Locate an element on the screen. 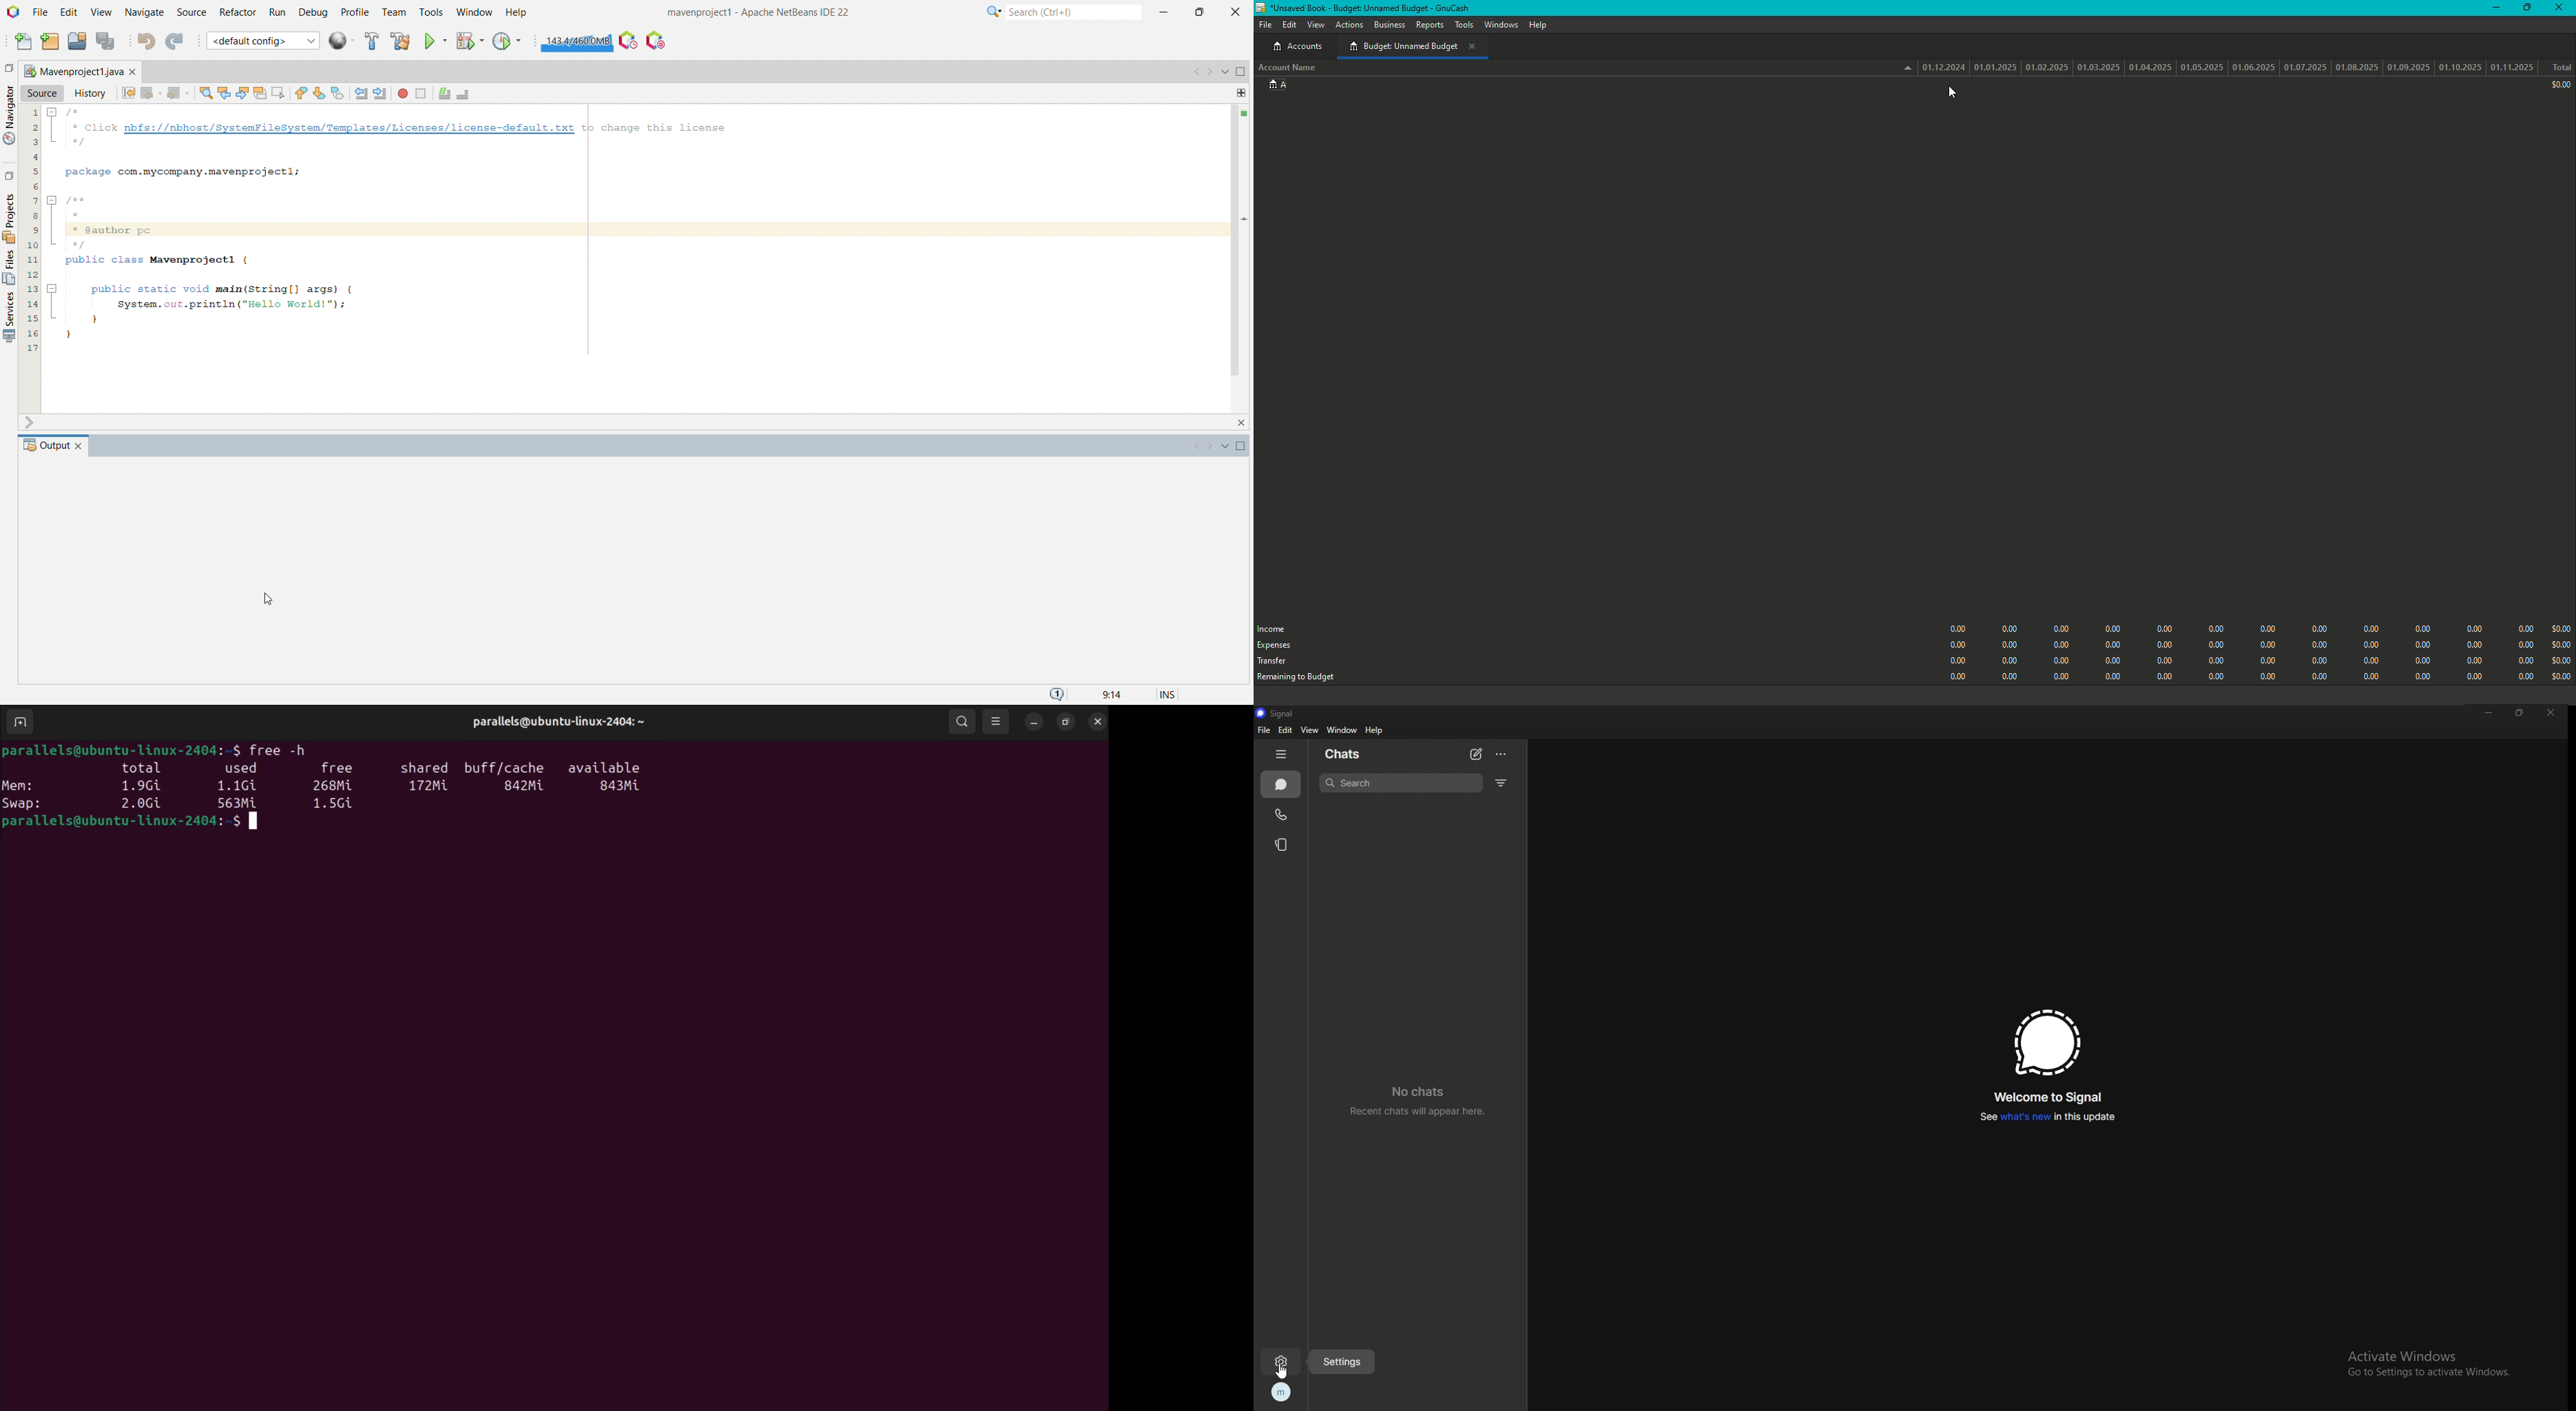 The width and height of the screenshot is (2576, 1428). chats is located at coordinates (1344, 753).